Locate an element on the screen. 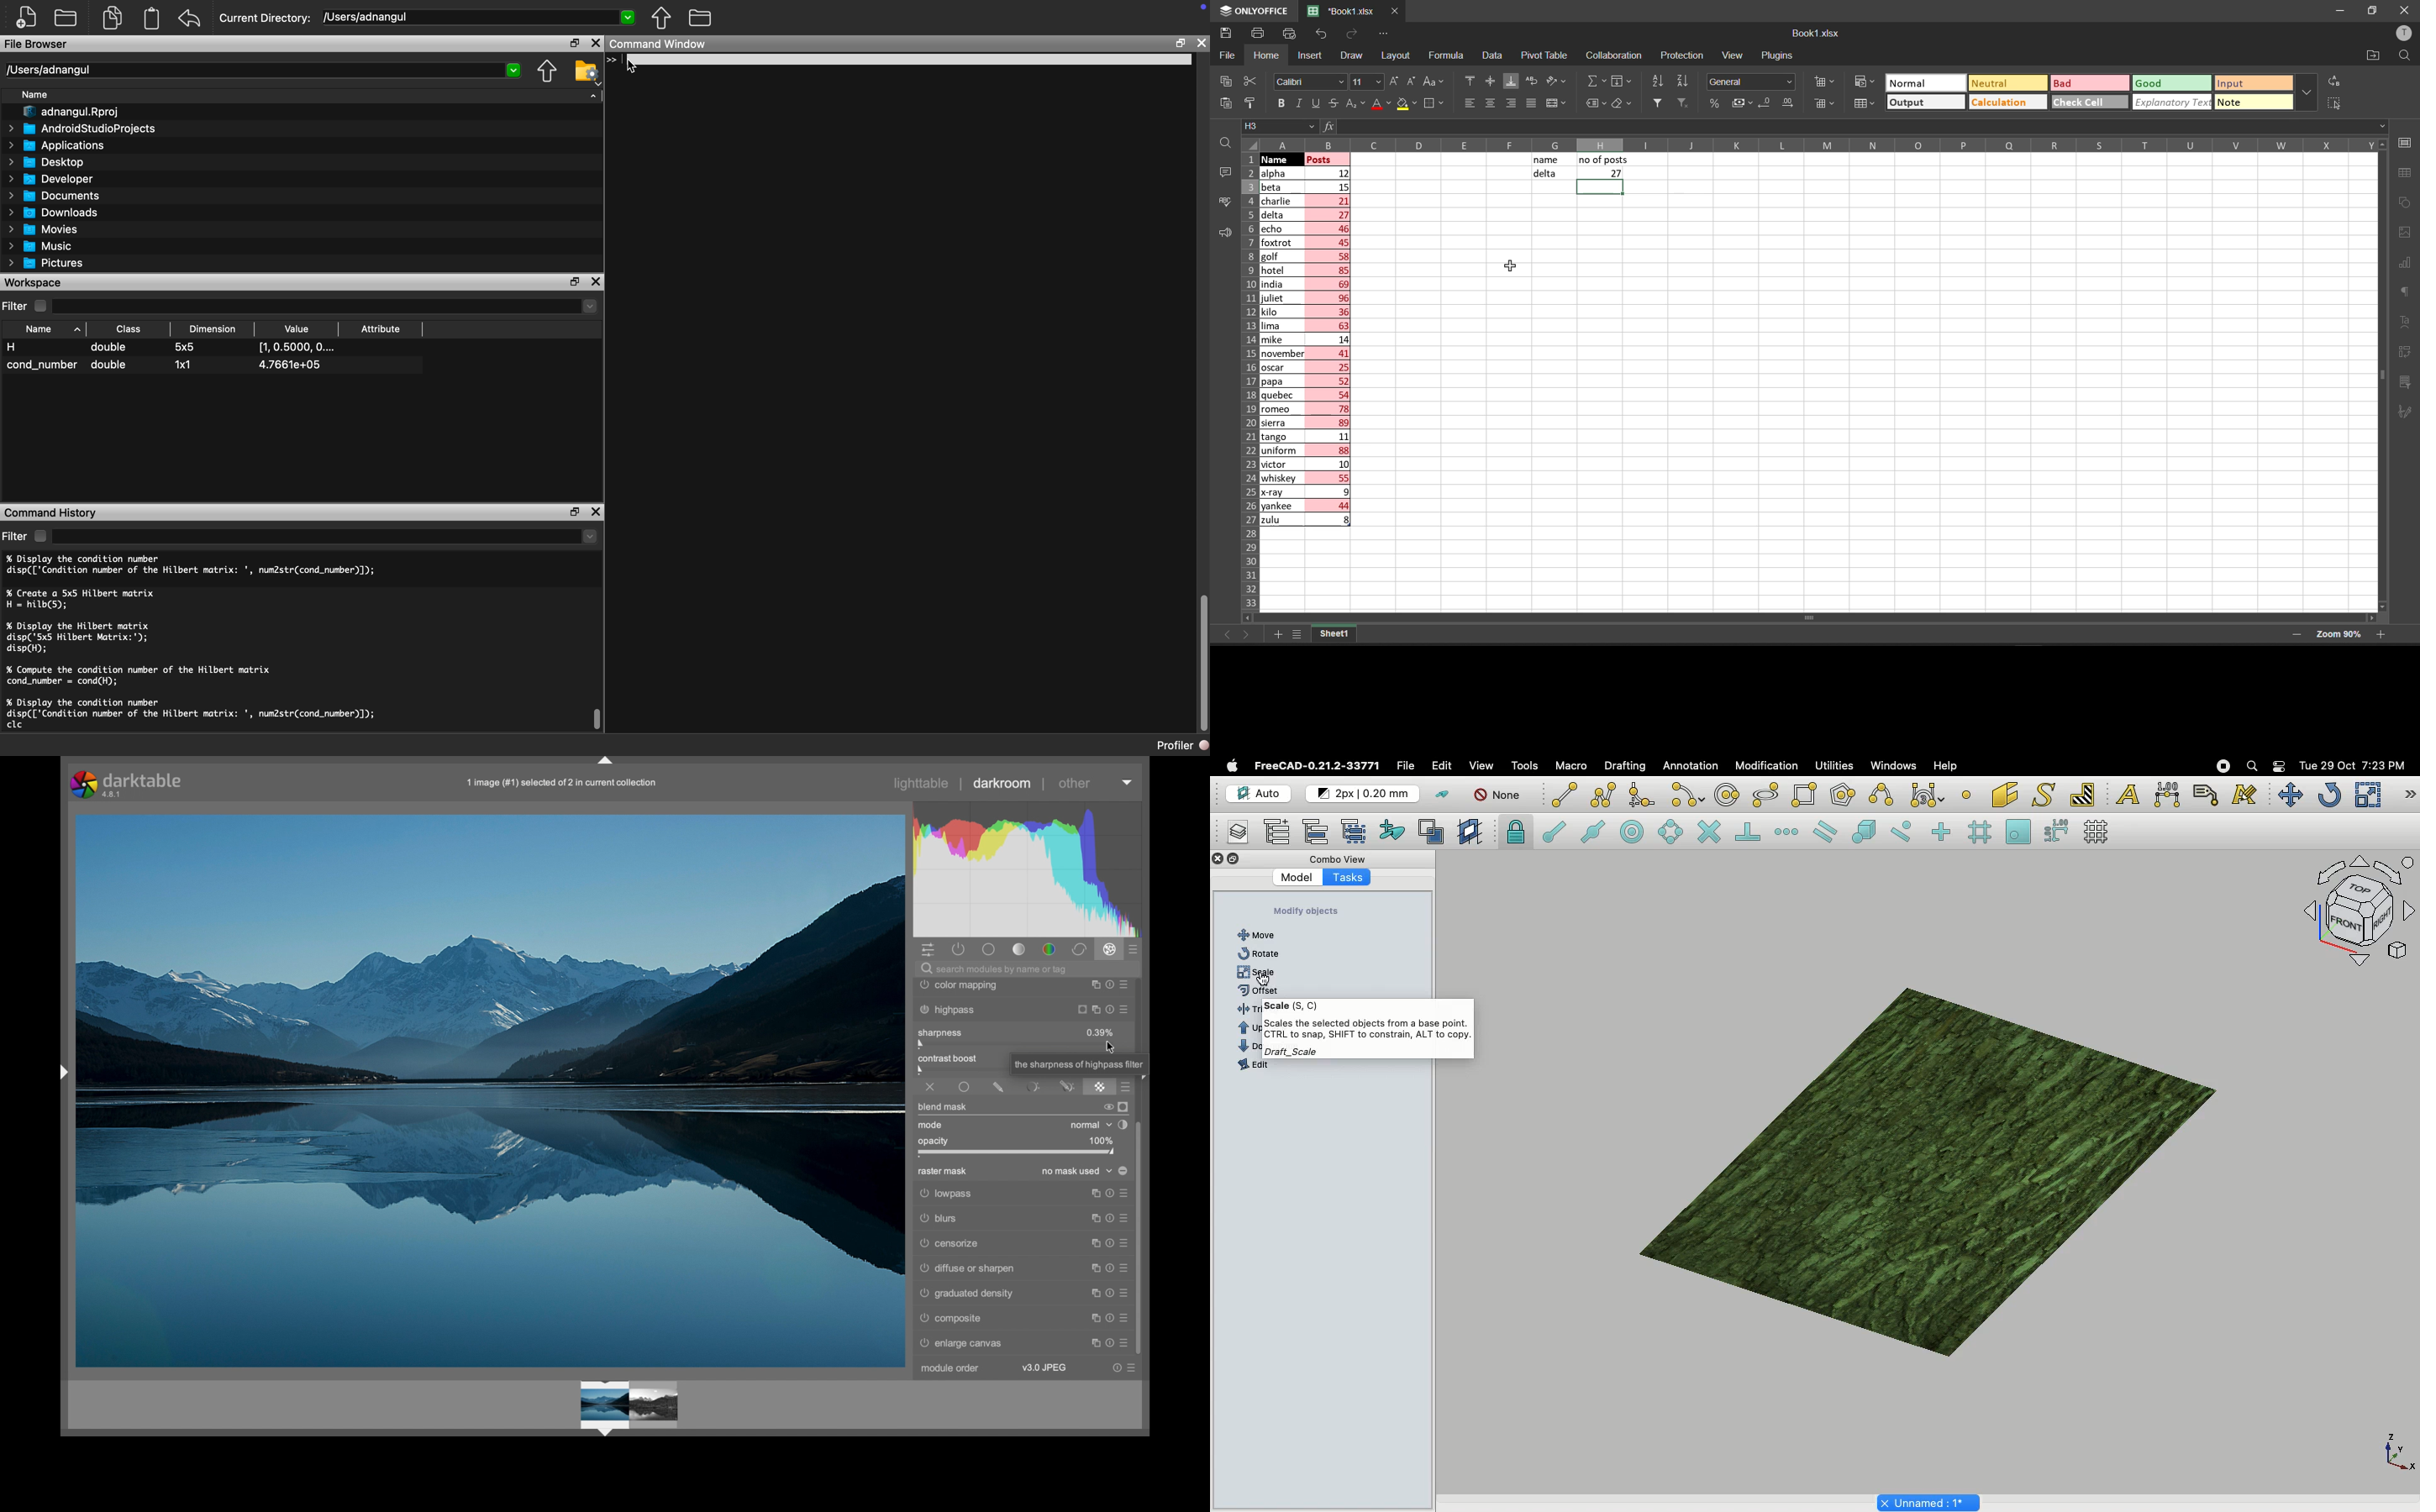  merge and center is located at coordinates (1557, 104).